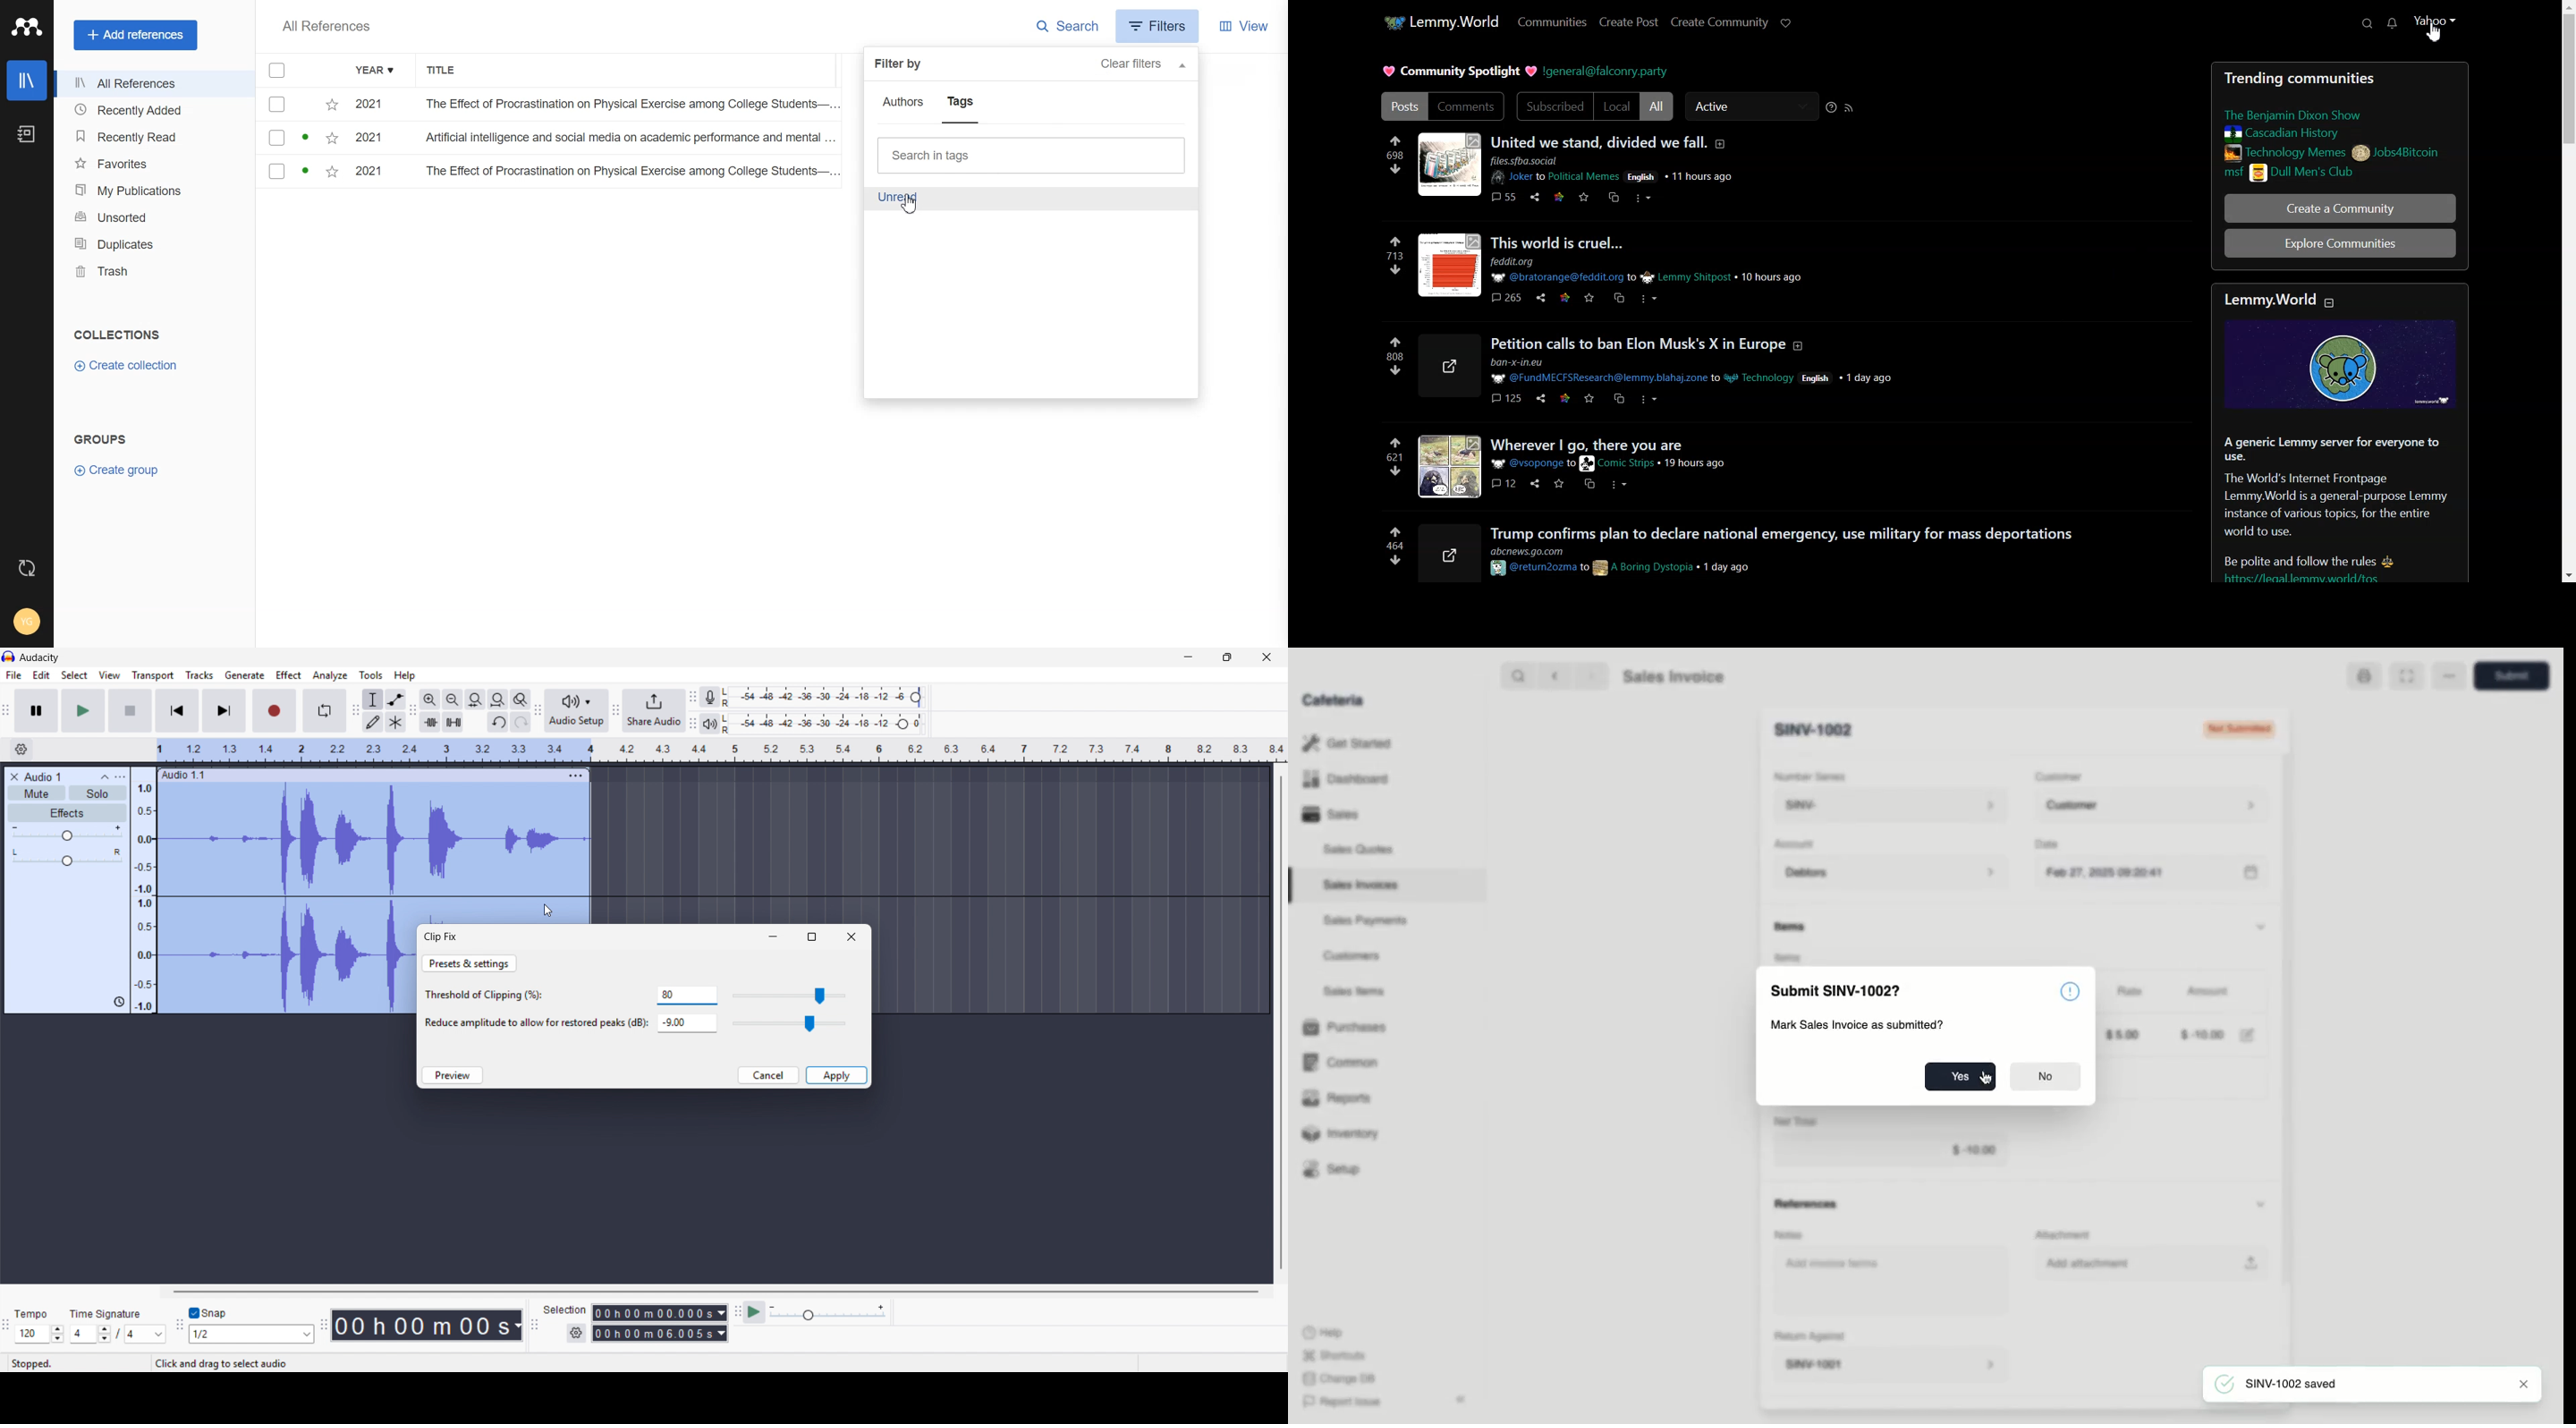 The width and height of the screenshot is (2576, 1428). I want to click on Play at speed, so click(755, 1312).